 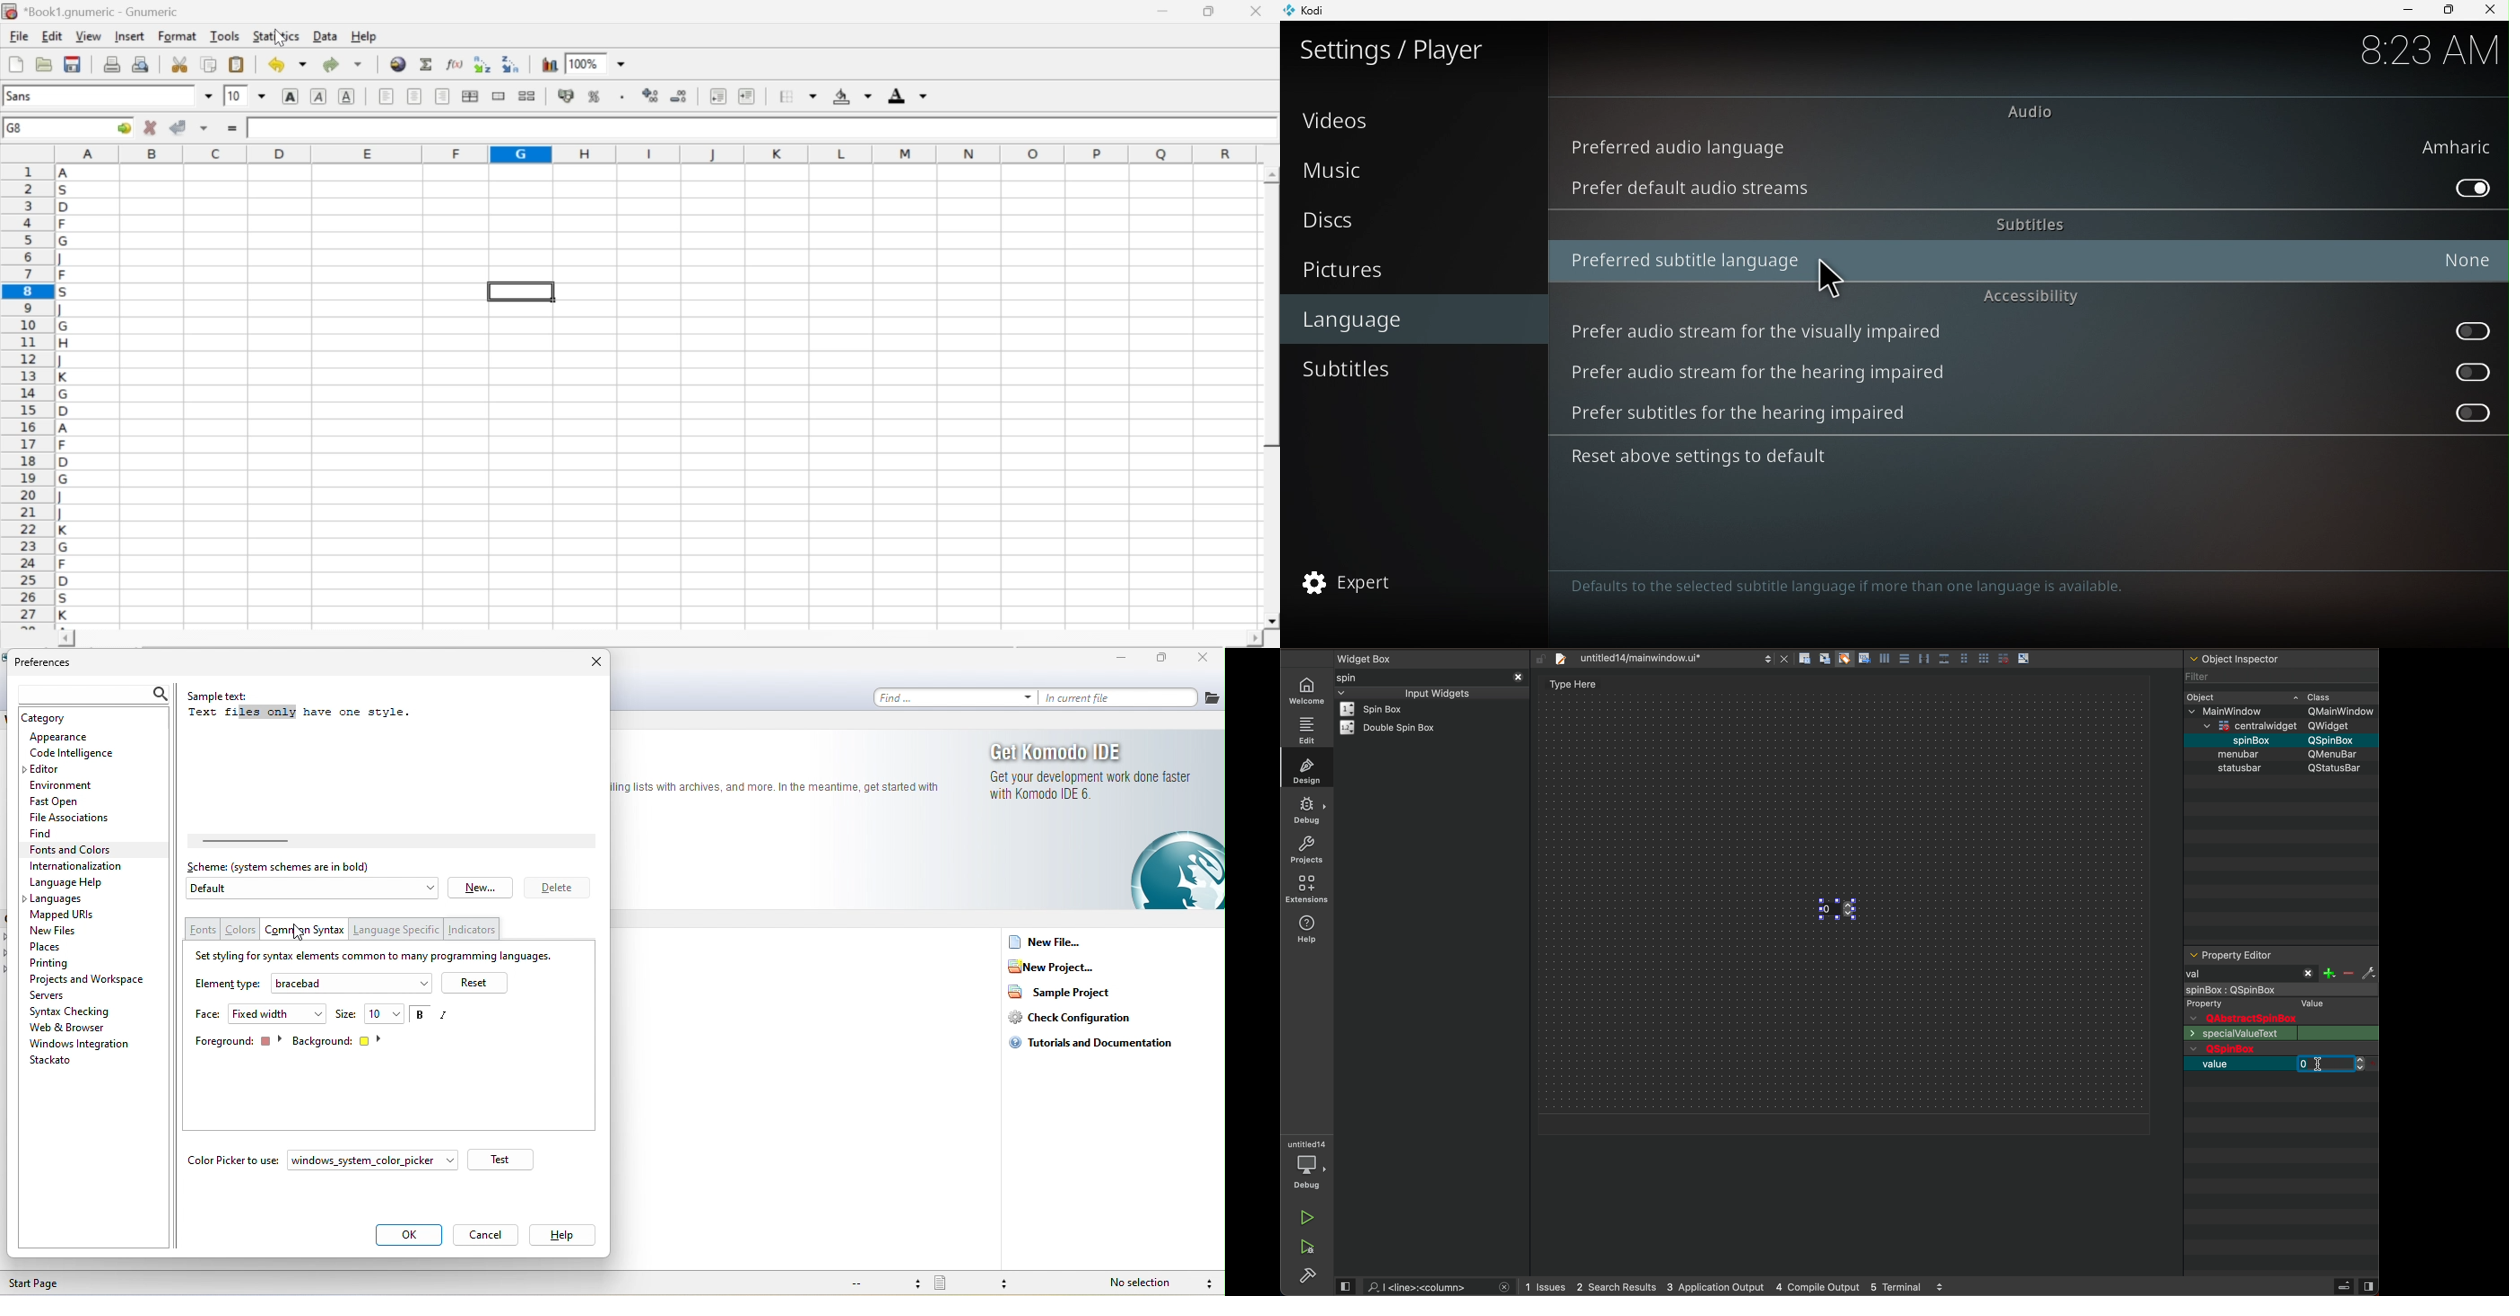 I want to click on 8:22 AM, so click(x=2427, y=51).